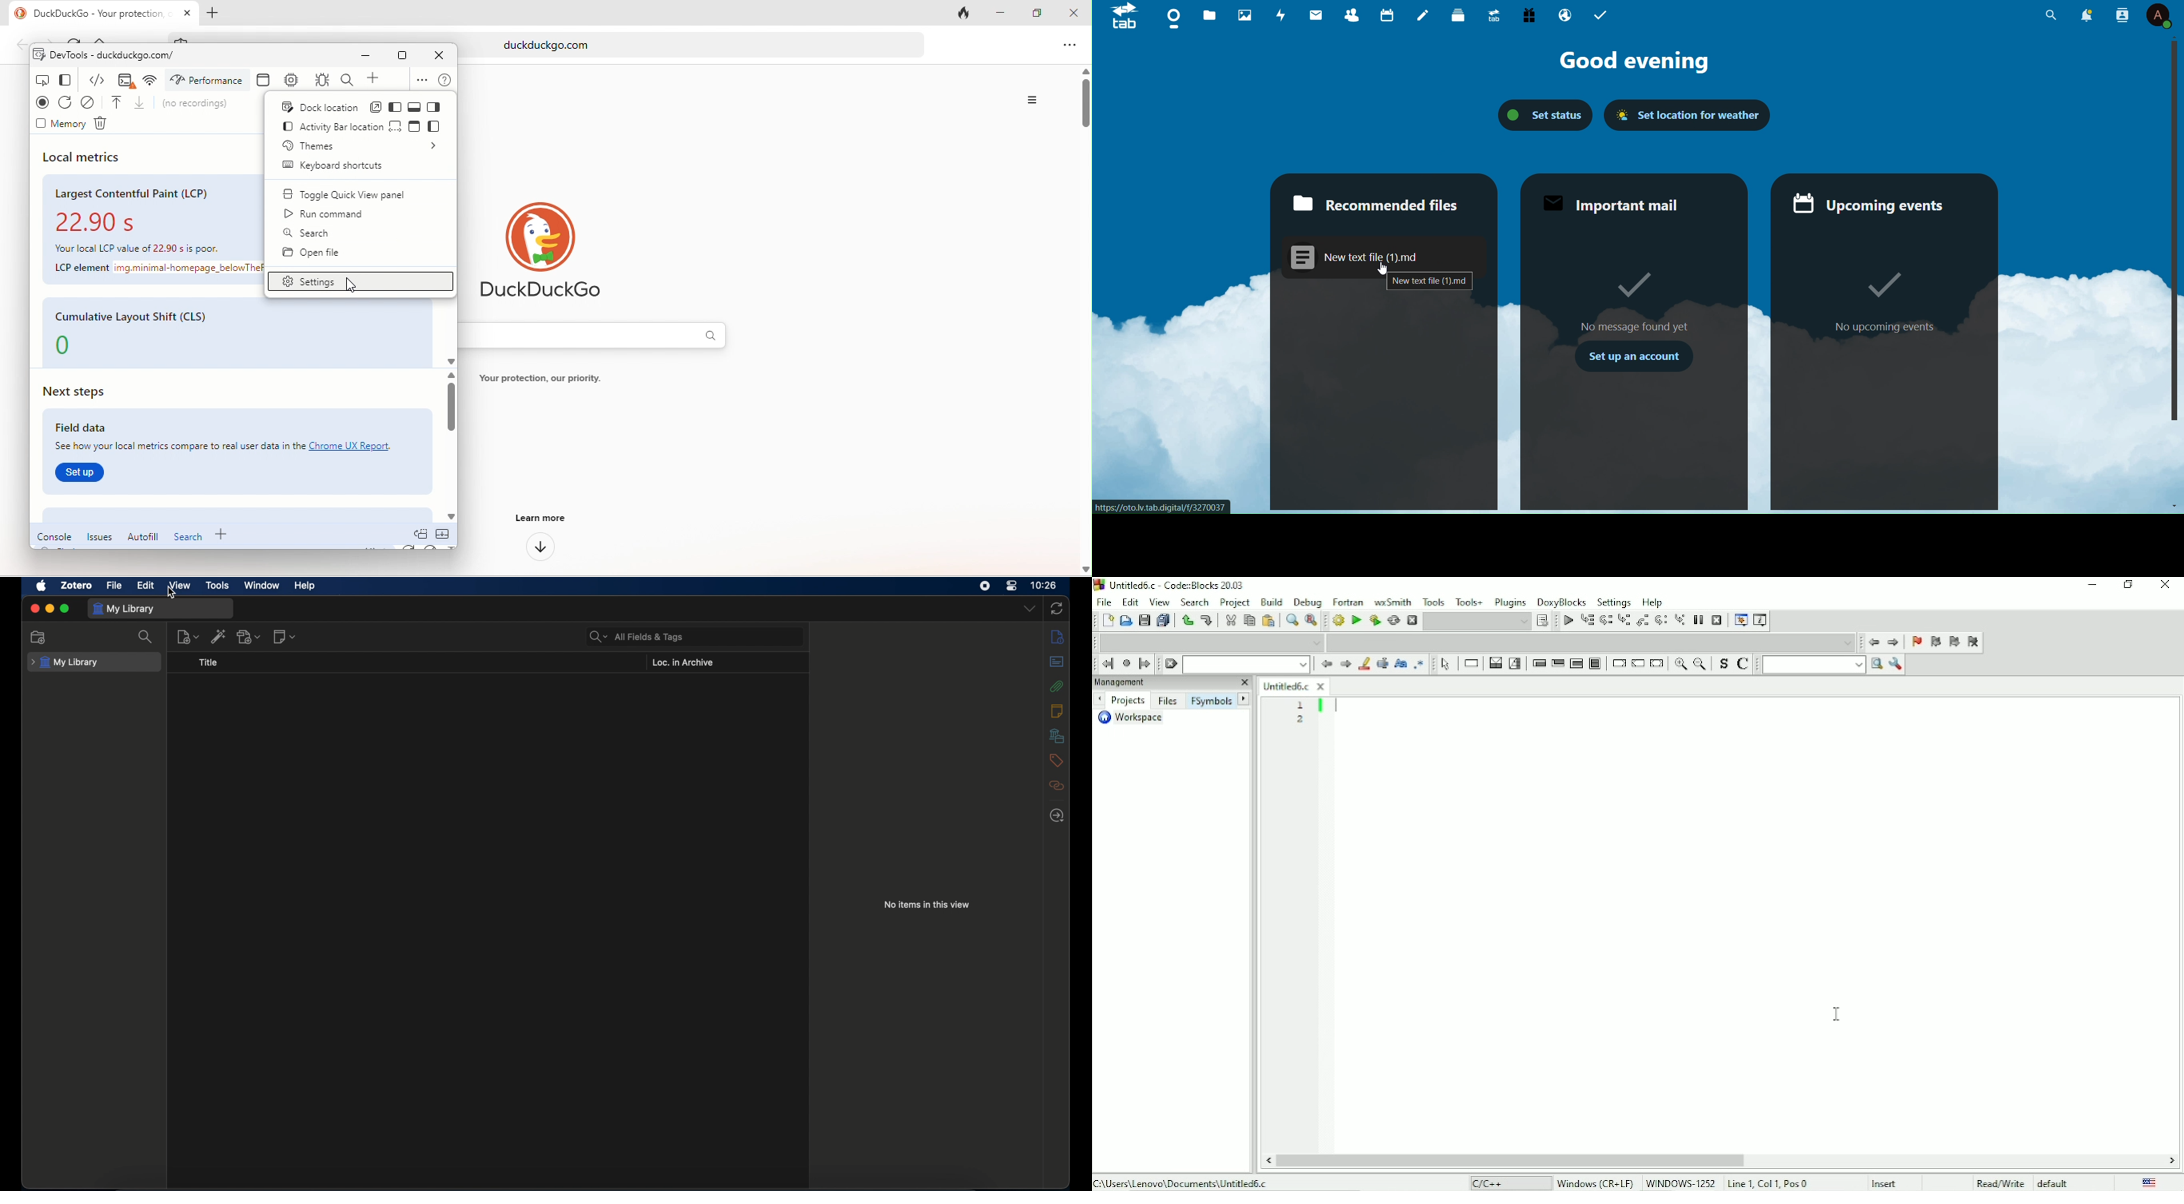 This screenshot has height=1204, width=2184. I want to click on scroll down, so click(450, 361).